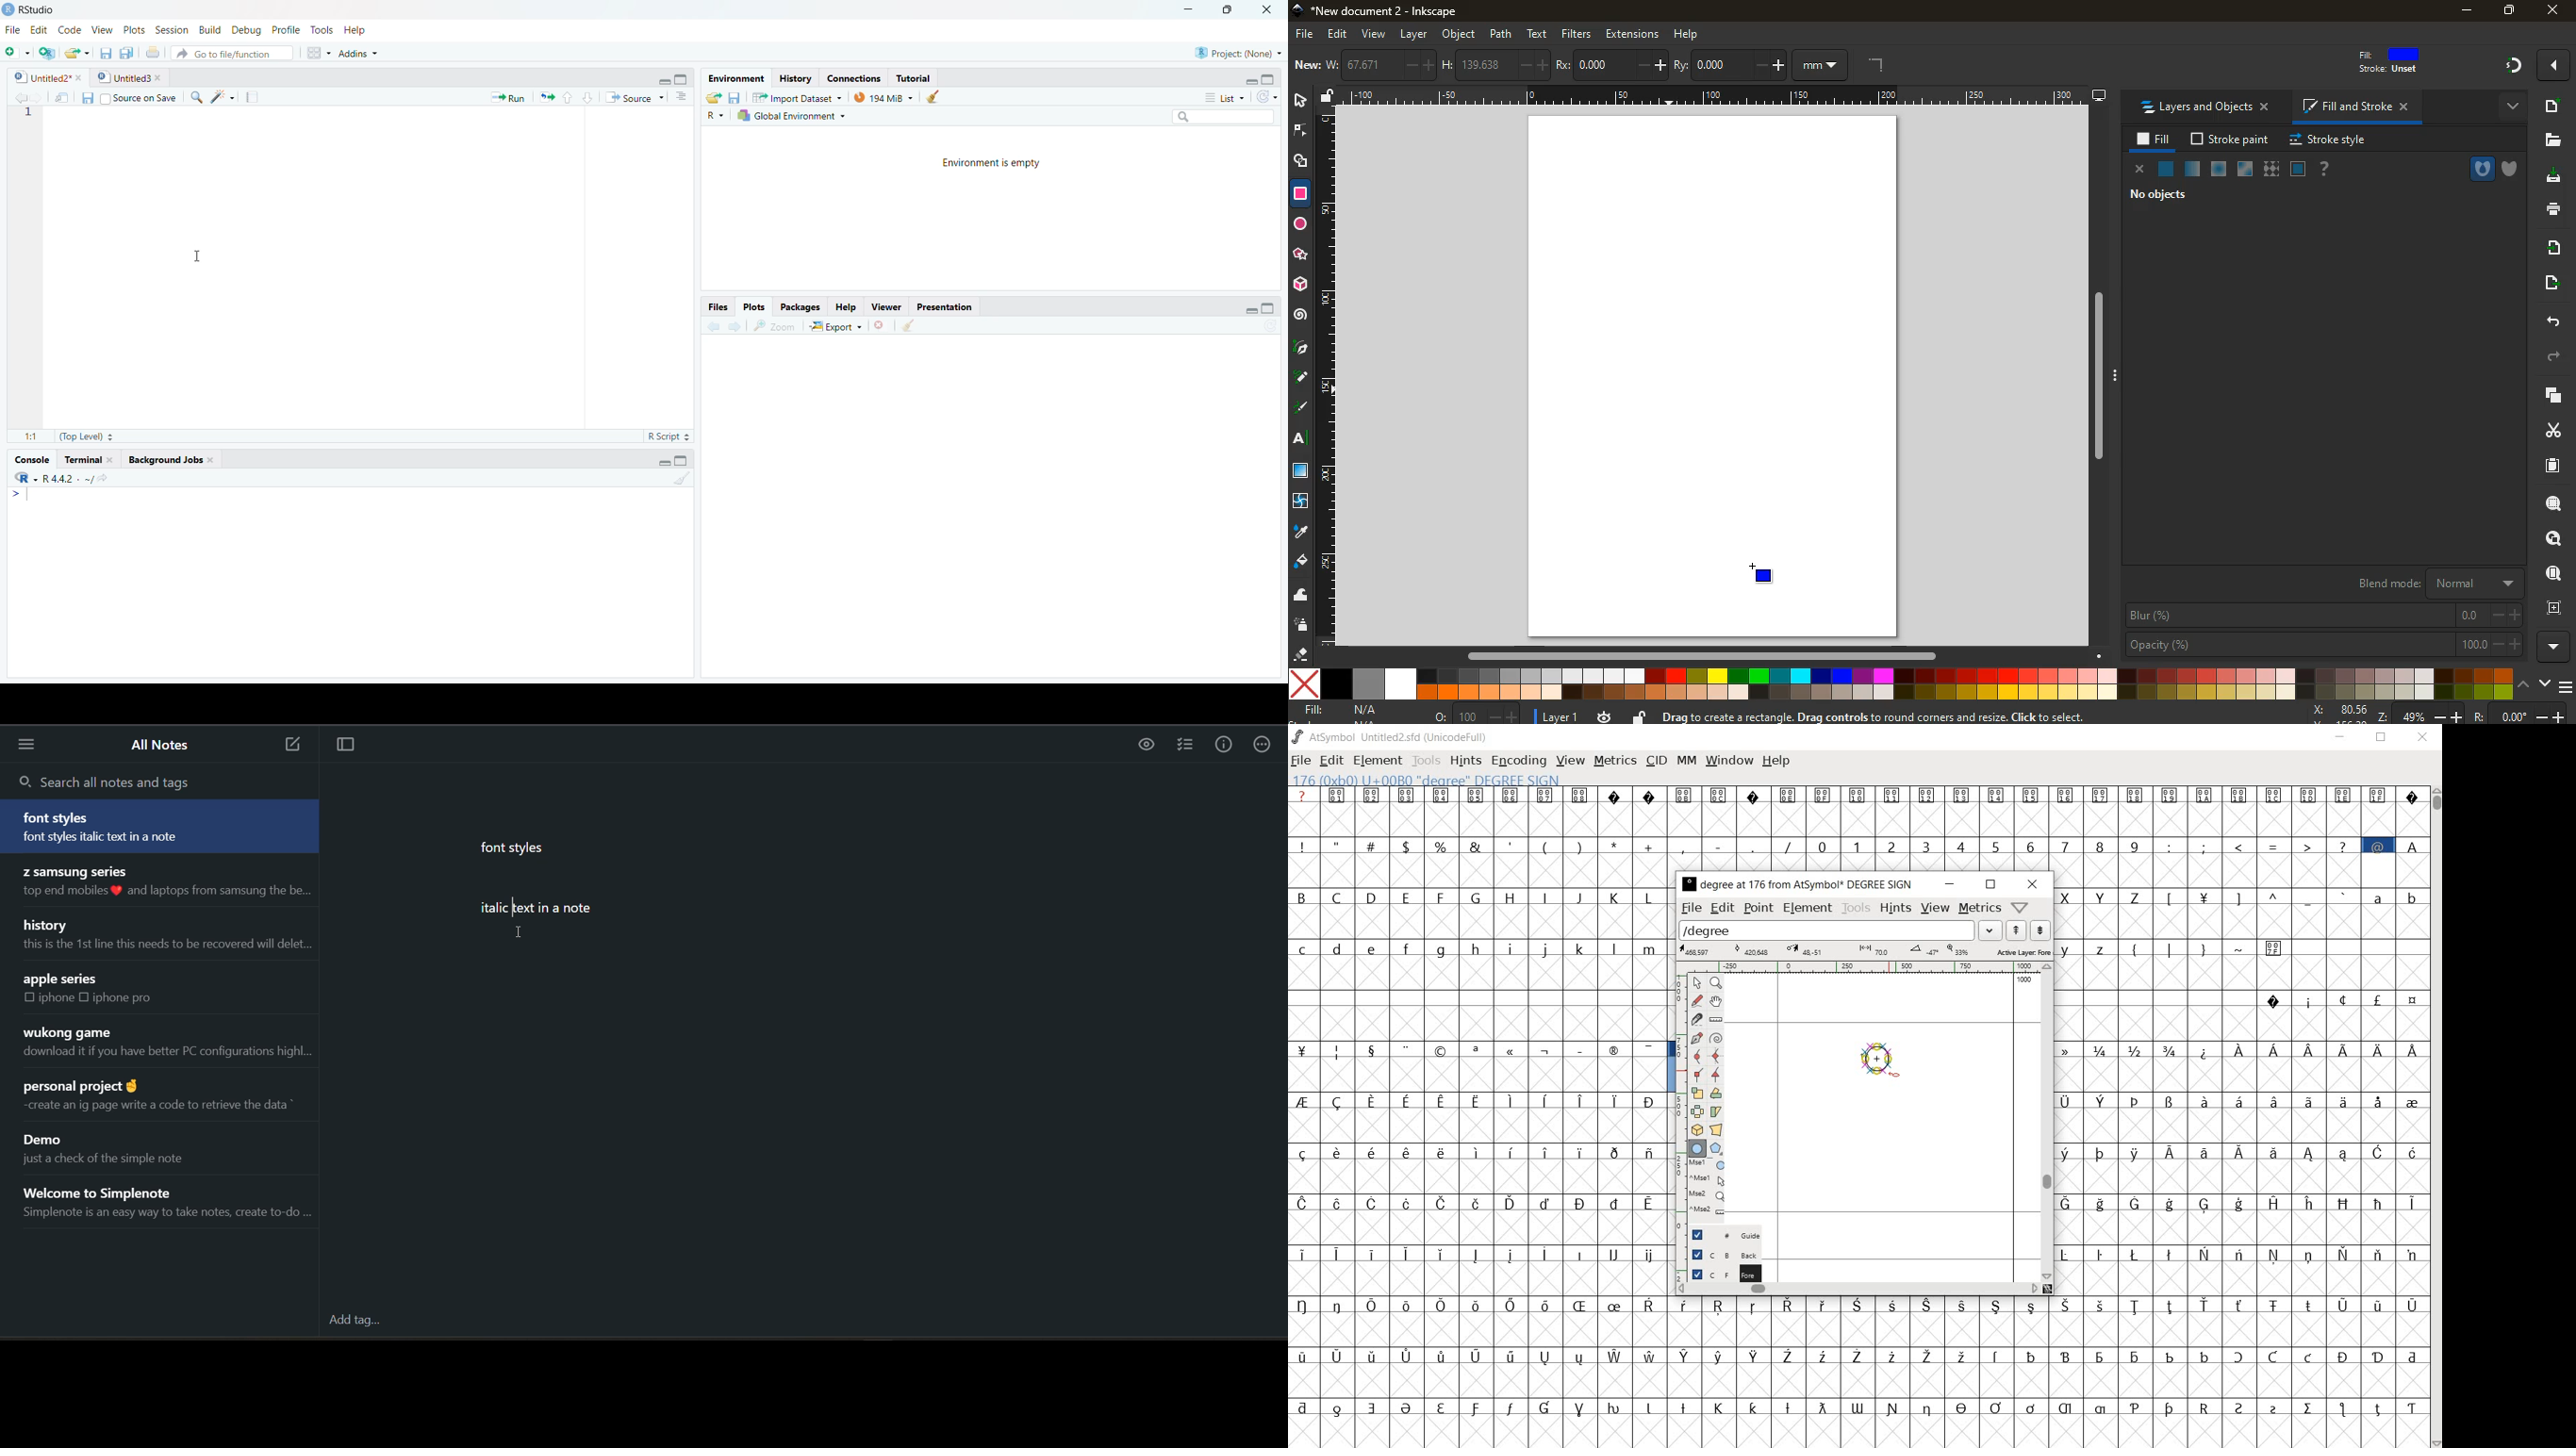  I want to click on Run, so click(508, 98).